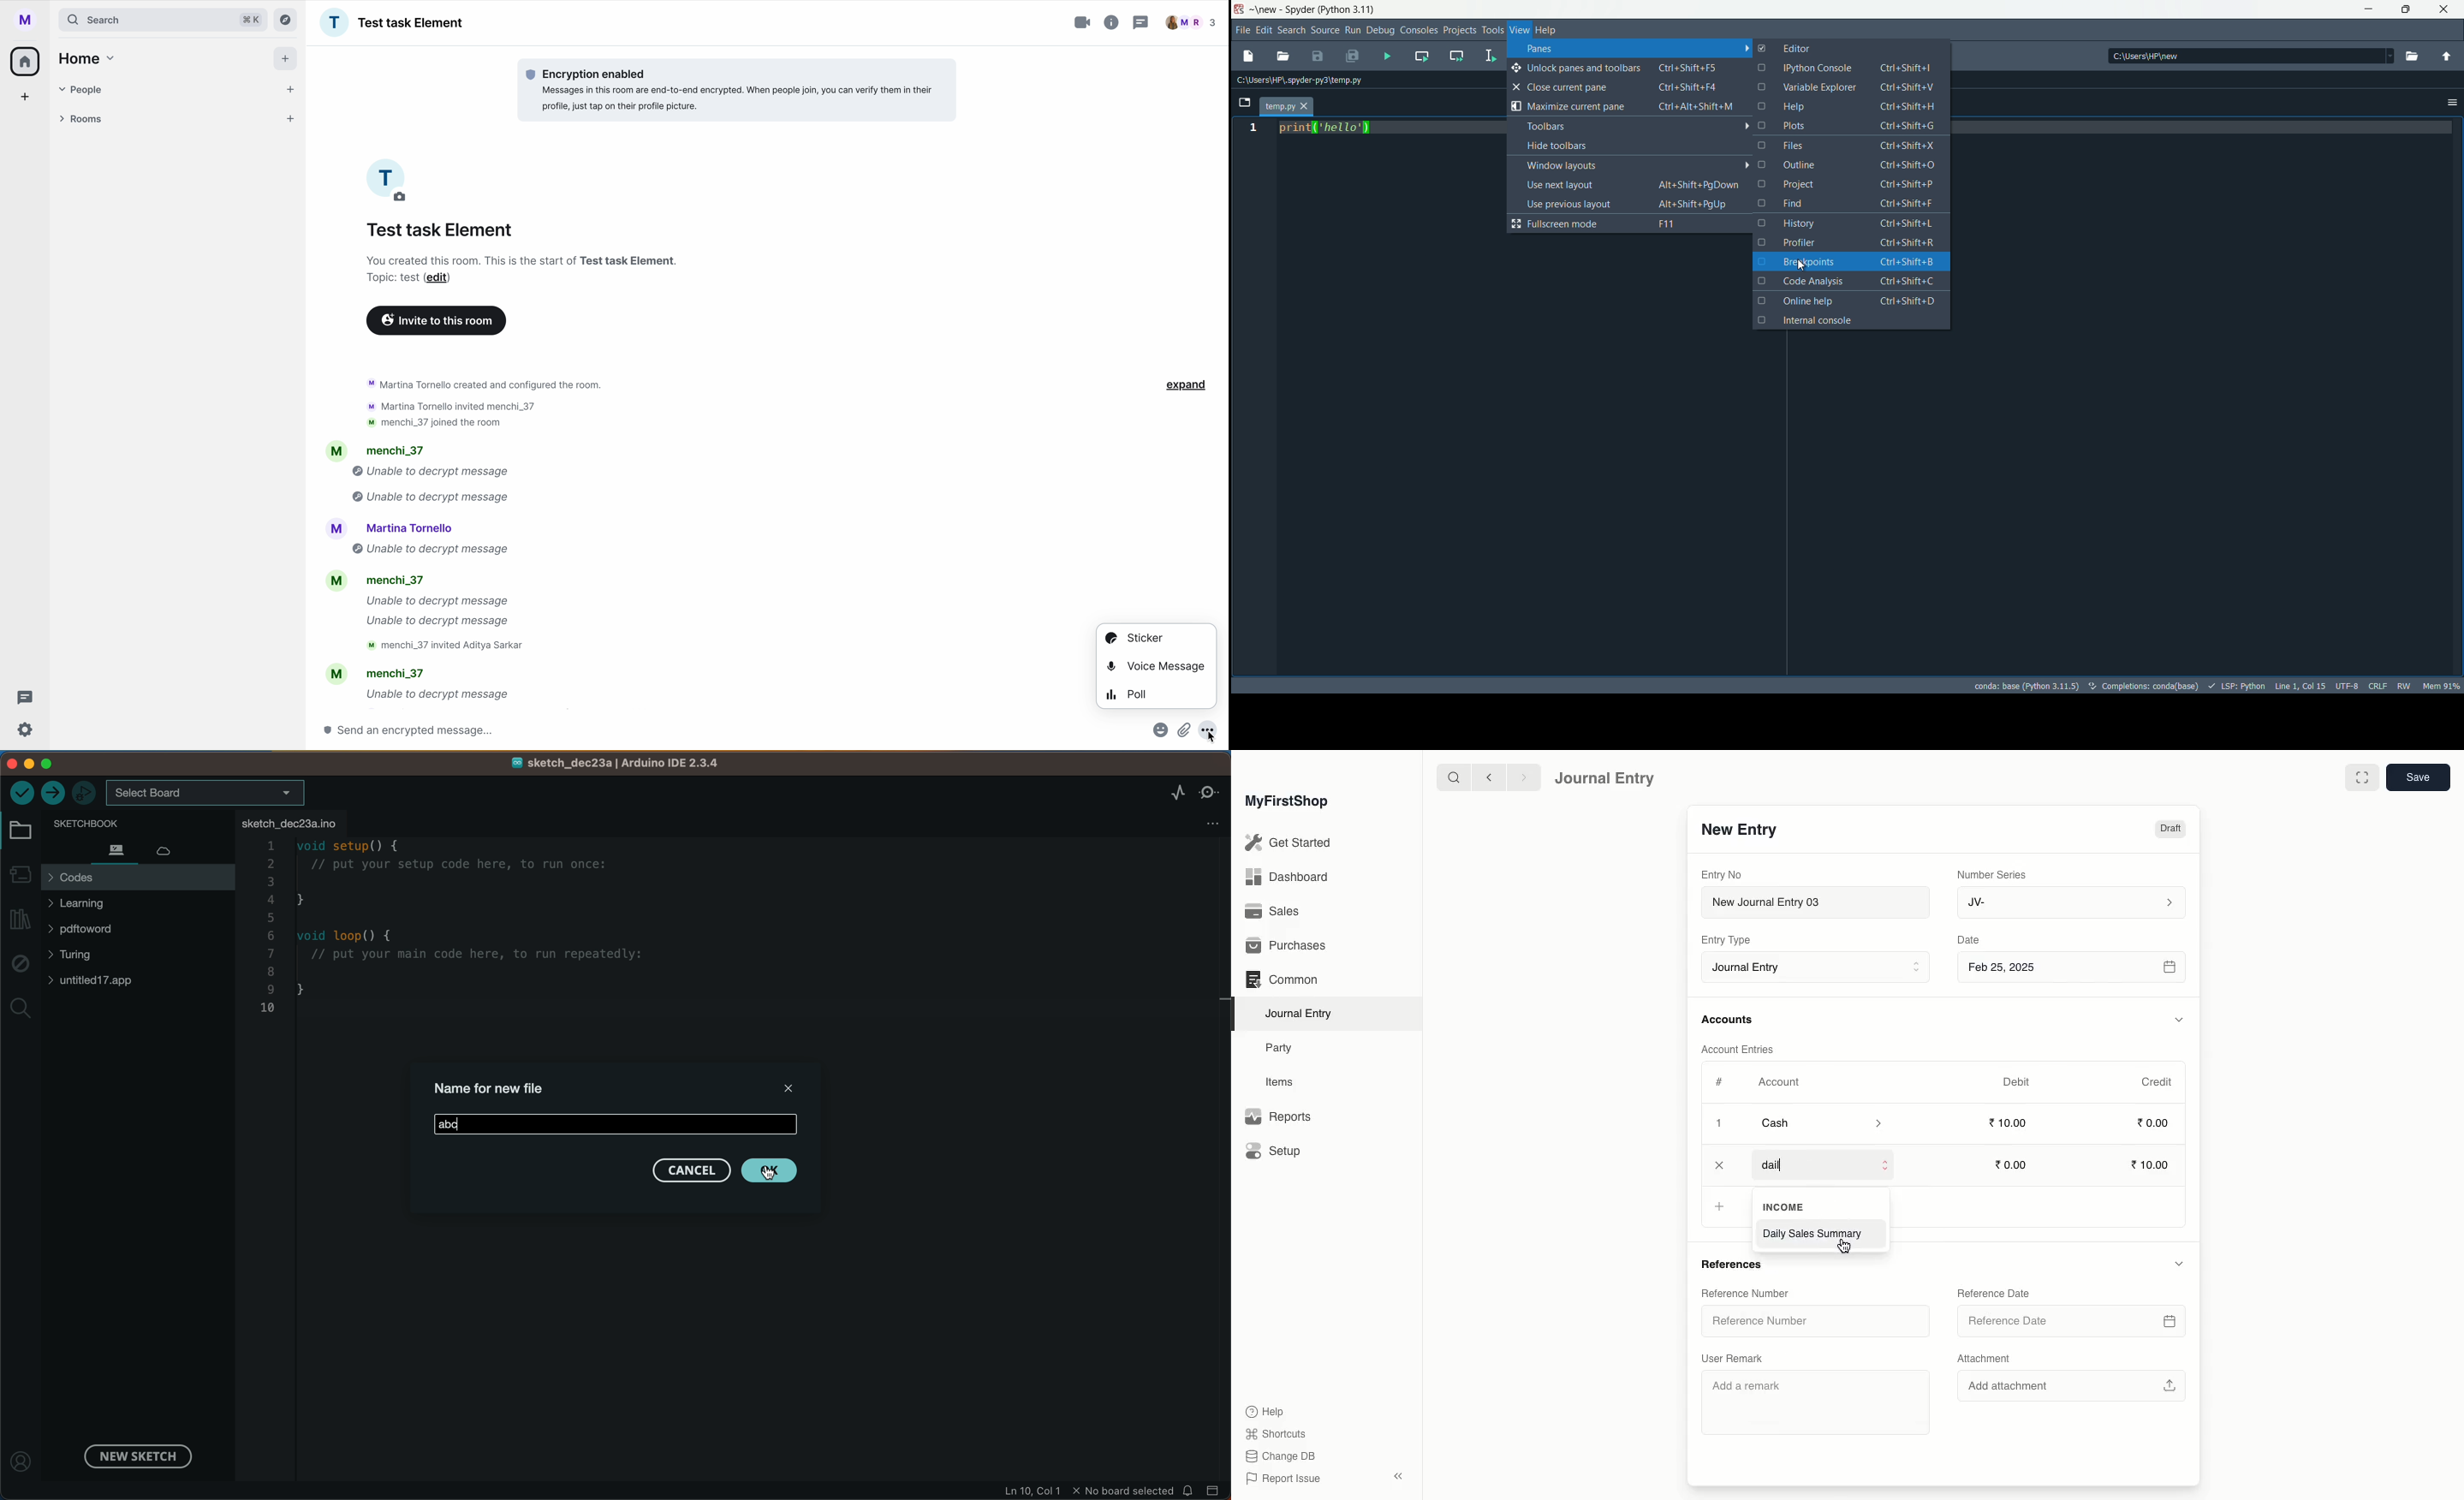  Describe the element at coordinates (1273, 913) in the screenshot. I see `Sales` at that location.